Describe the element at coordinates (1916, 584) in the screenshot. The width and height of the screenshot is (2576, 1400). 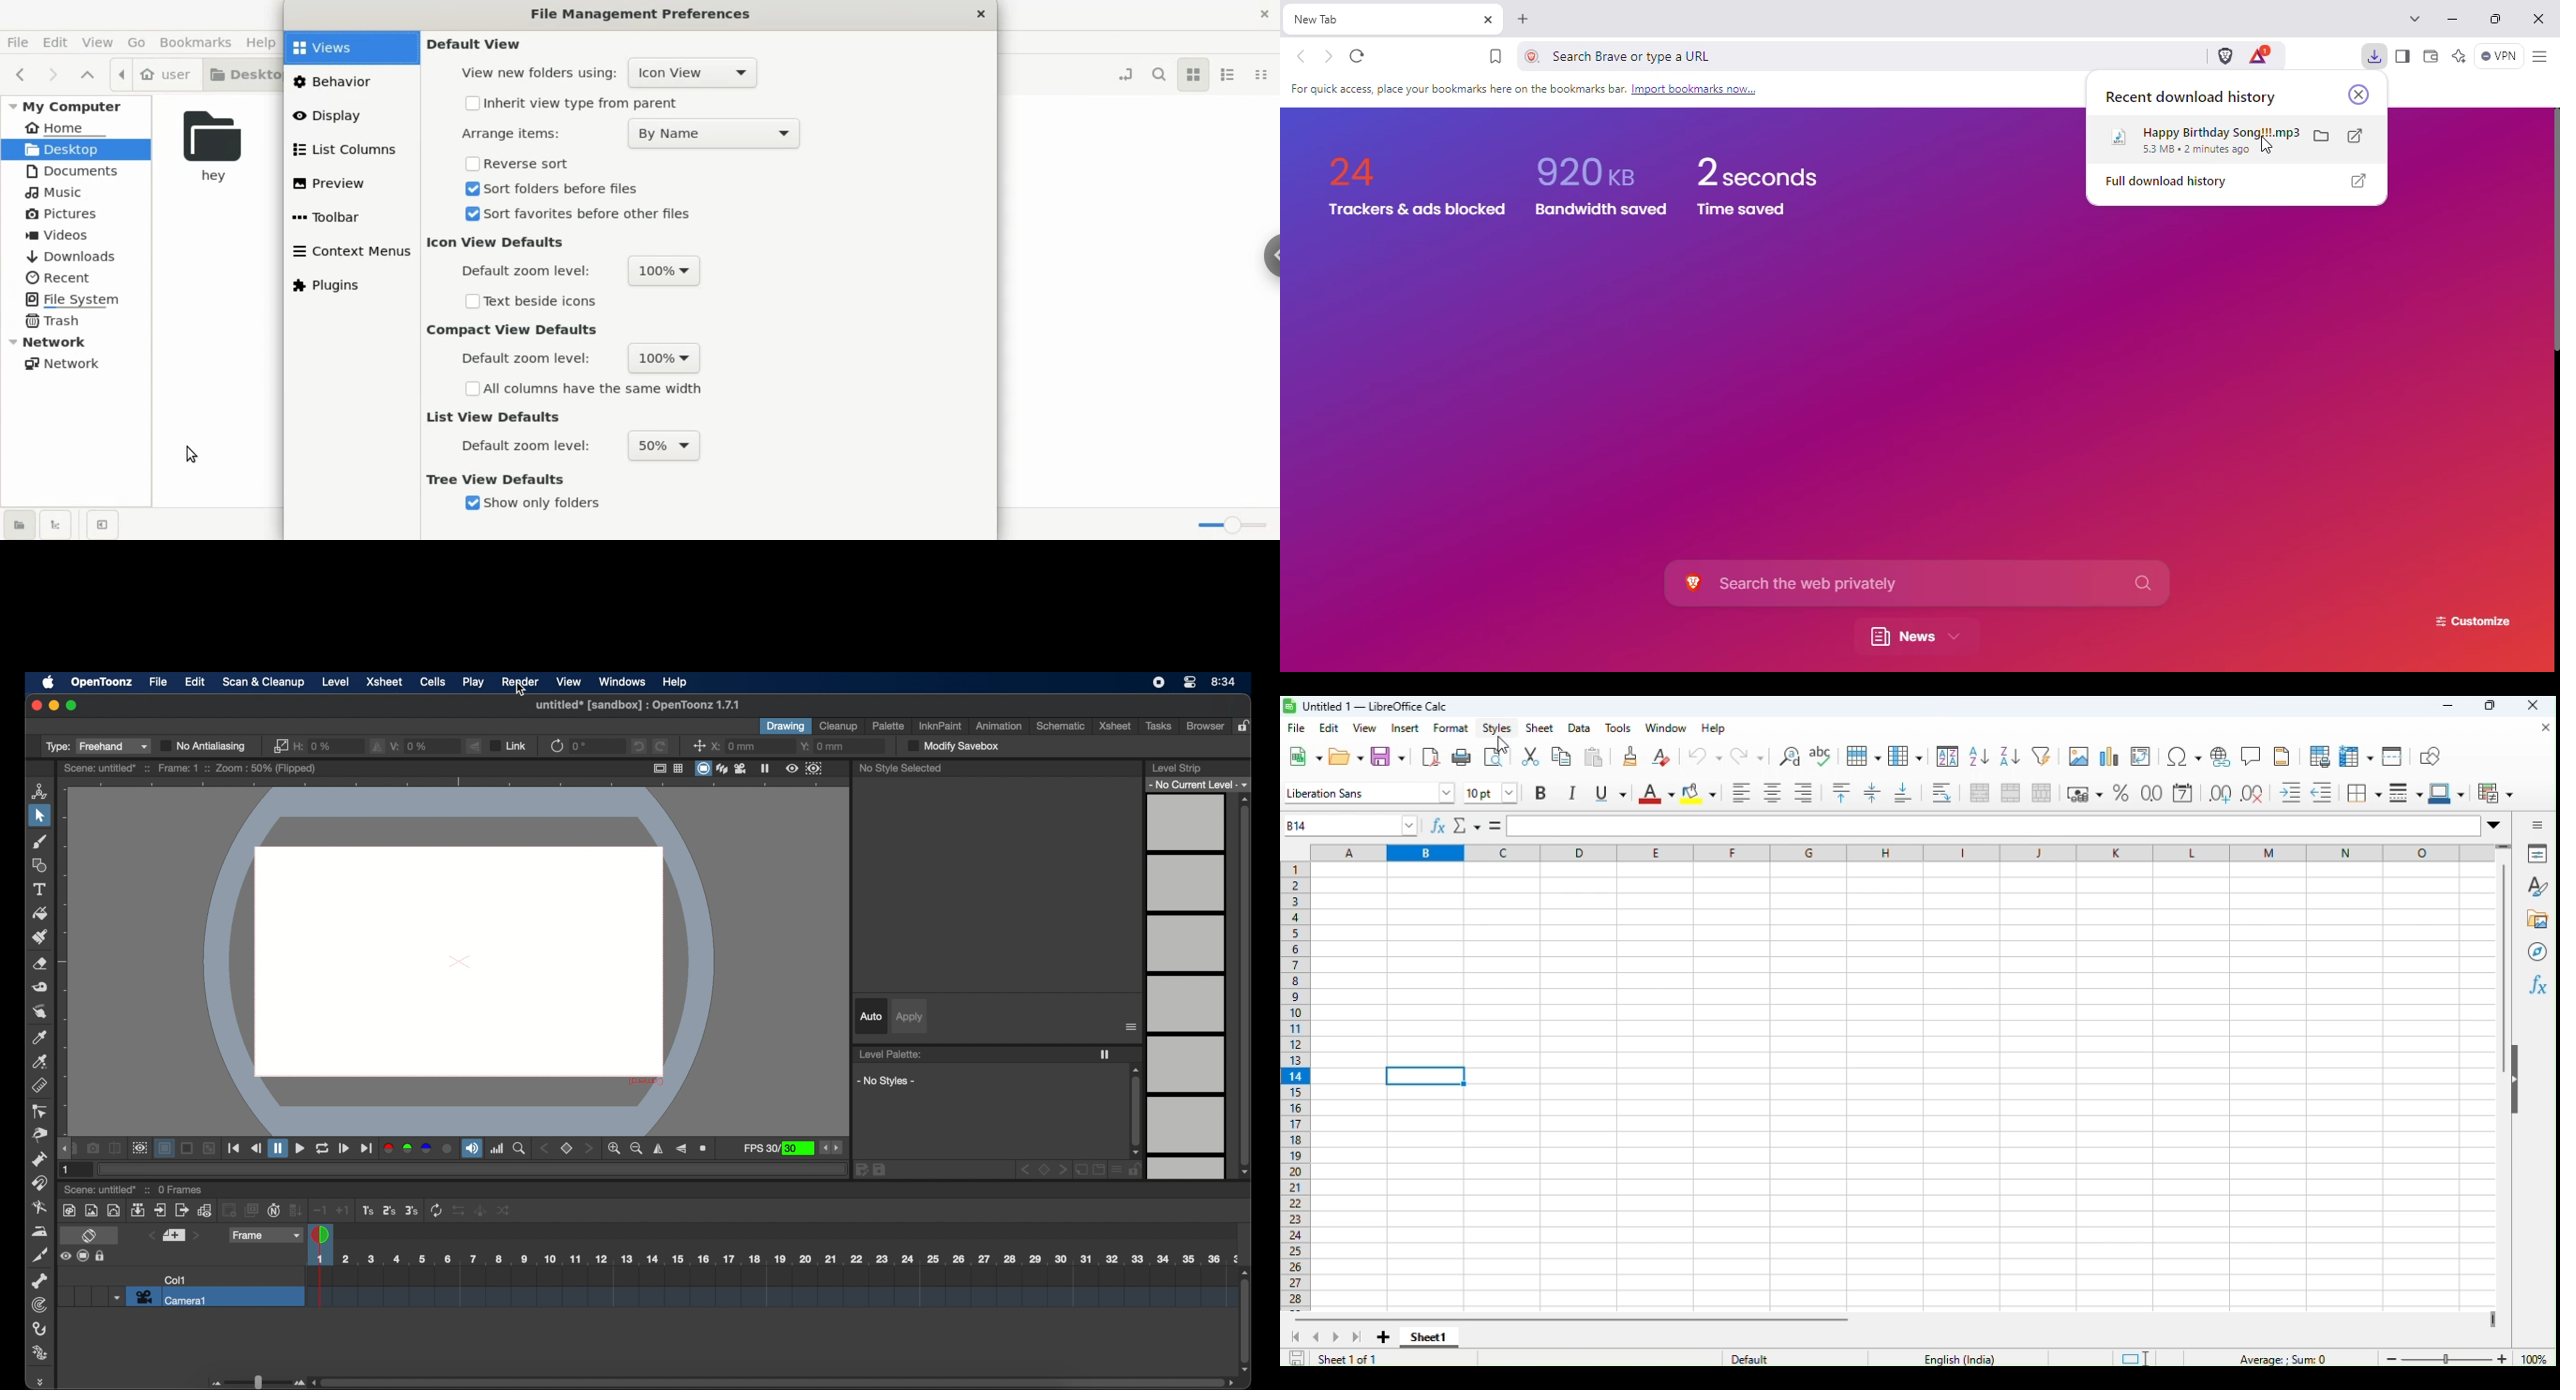
I see `search the web privately` at that location.